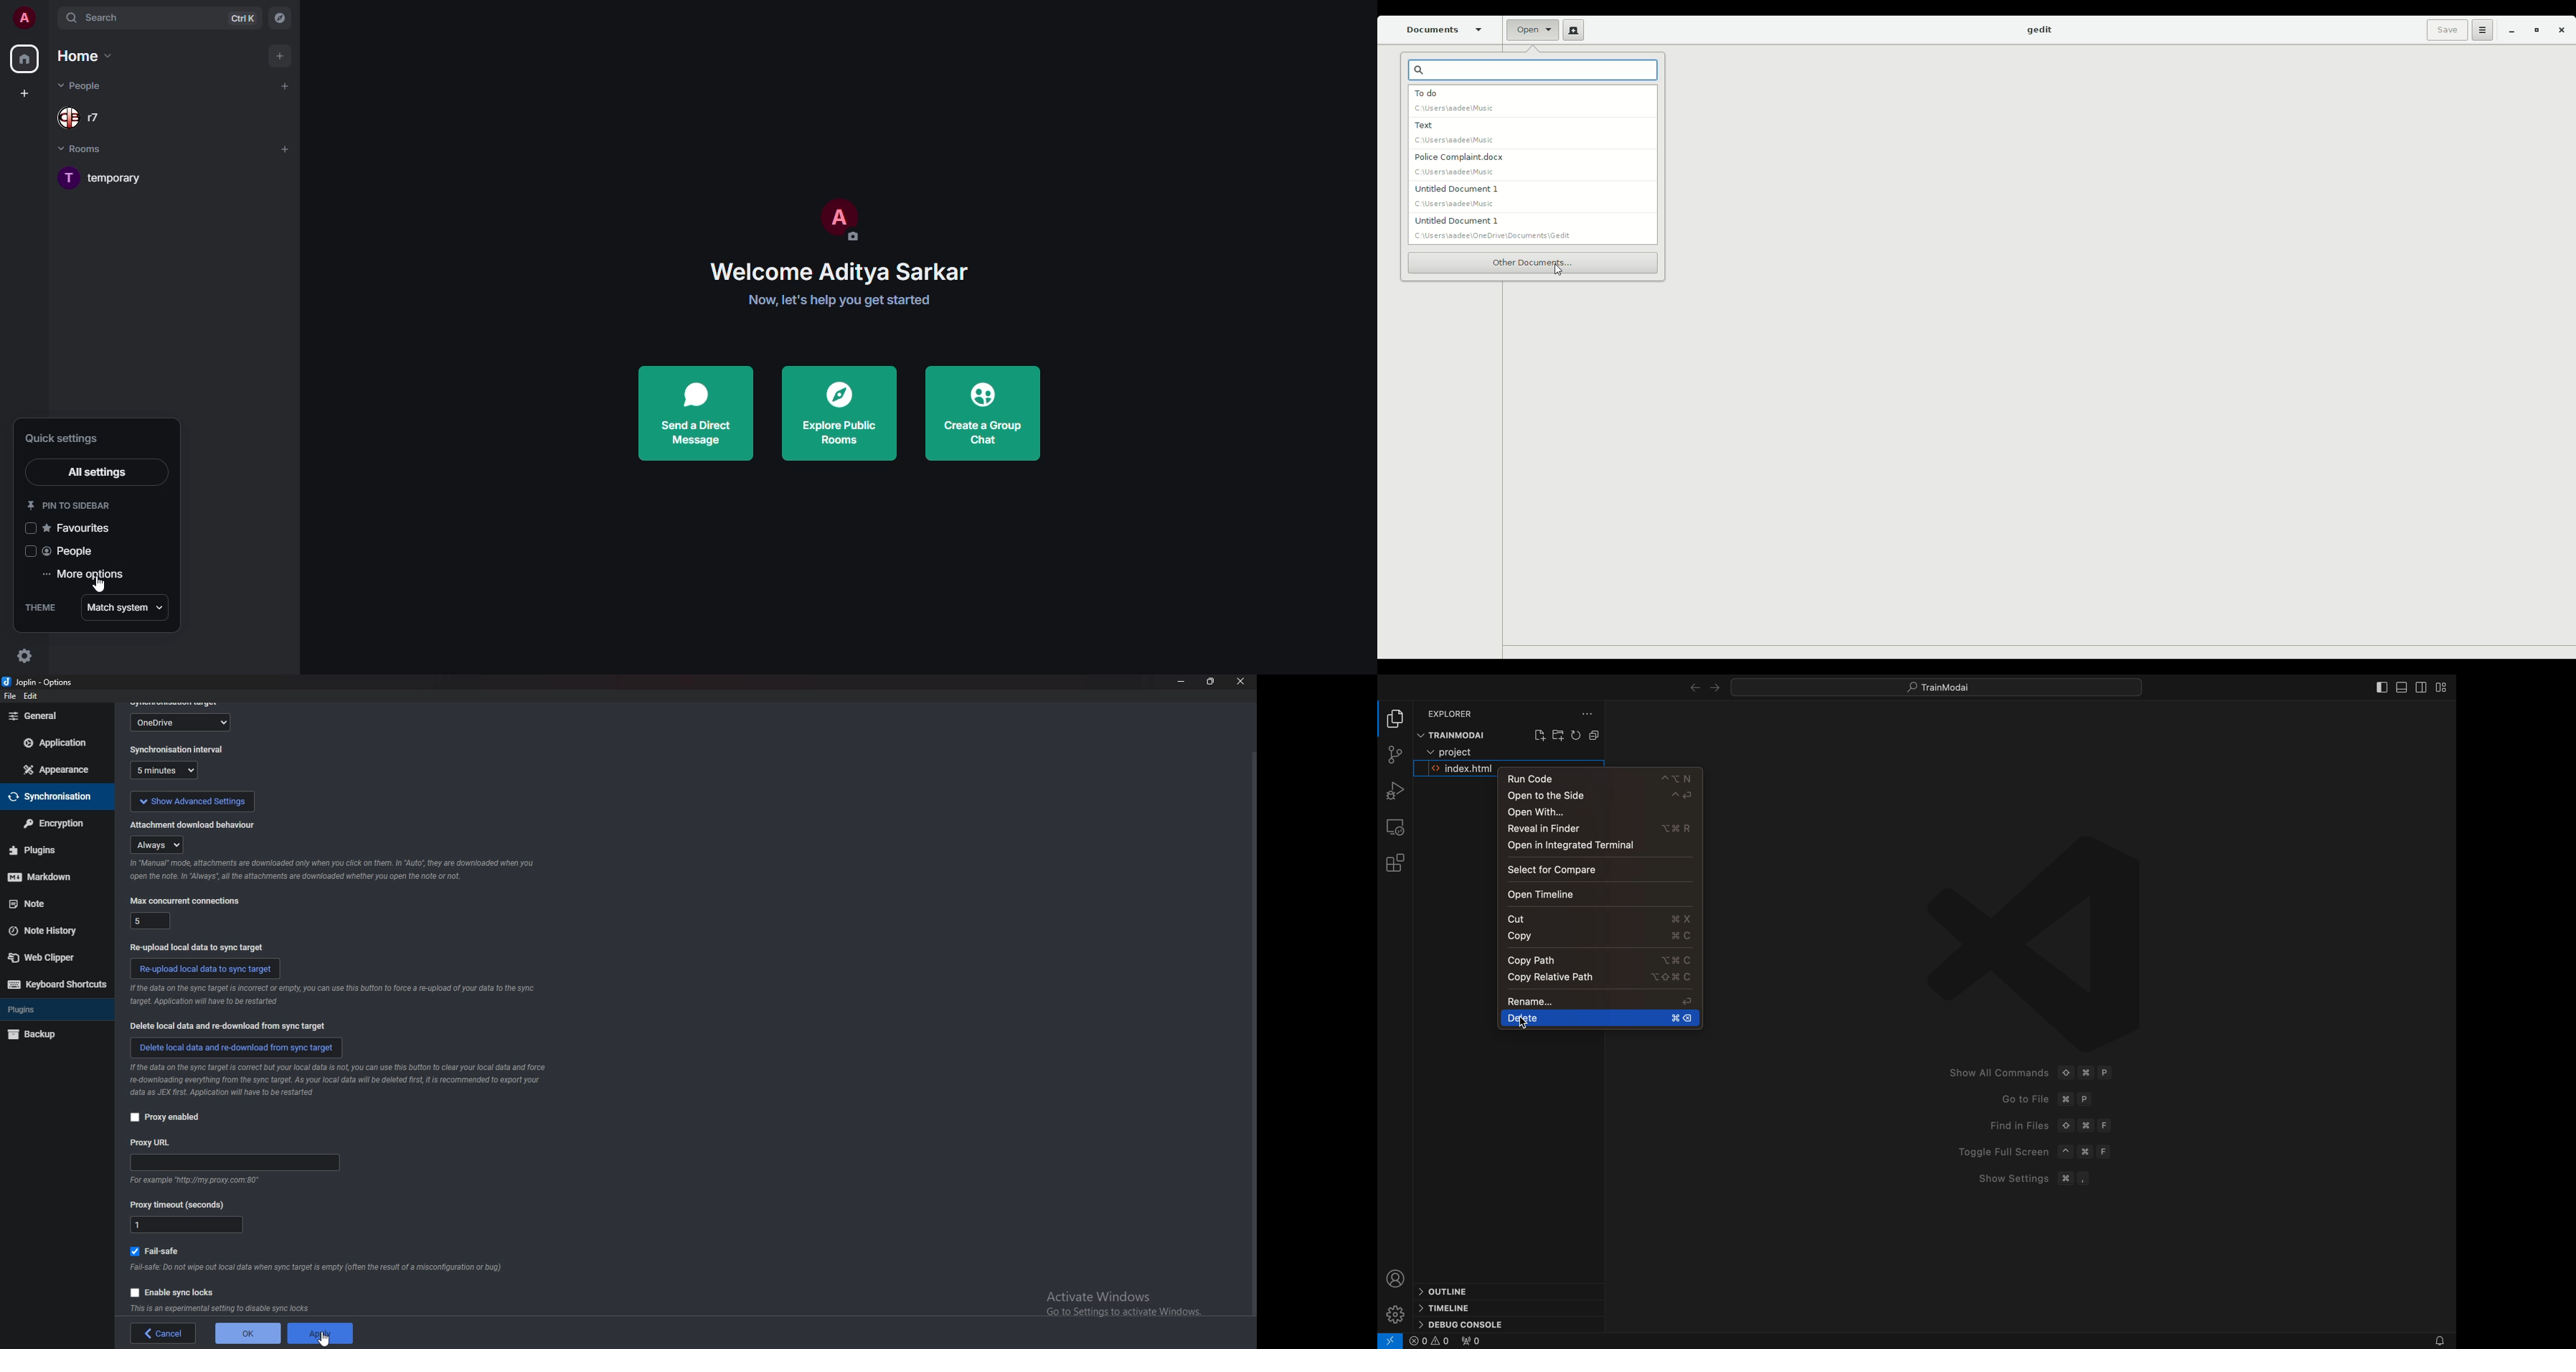 The image size is (2576, 1372). What do you see at coordinates (330, 997) in the screenshot?
I see `info` at bounding box center [330, 997].